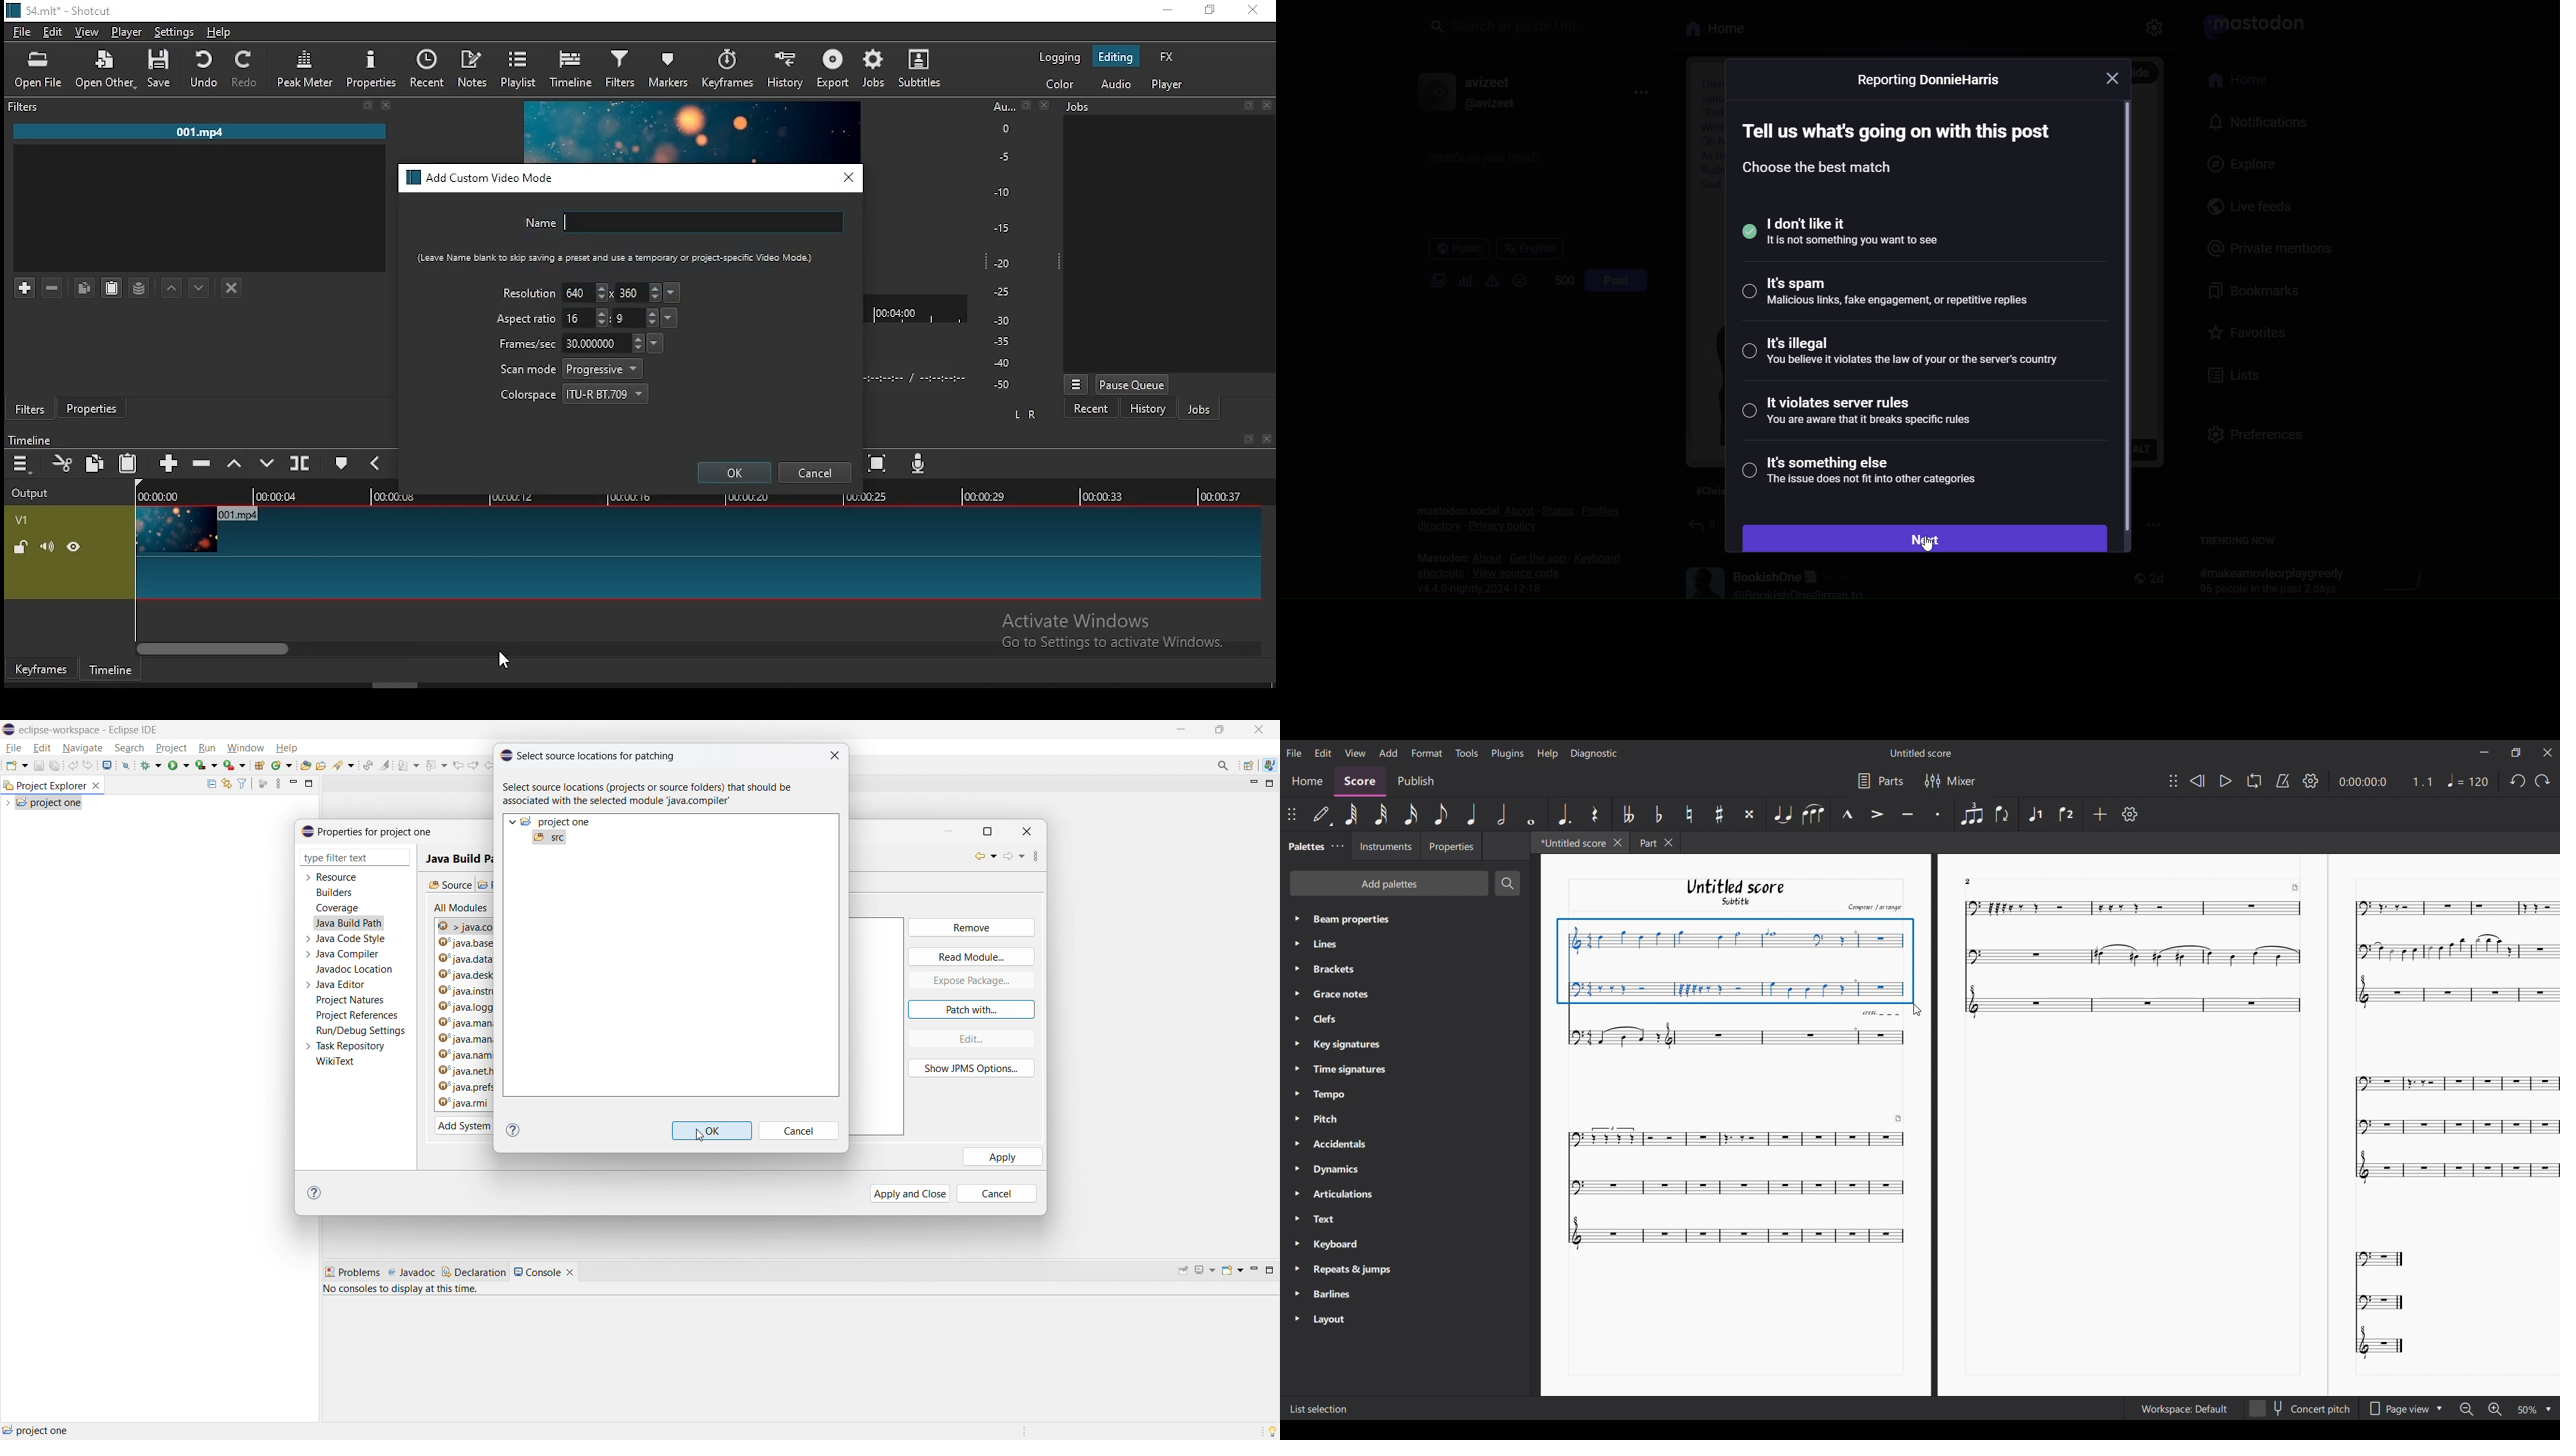  I want to click on Close, so click(1618, 843).